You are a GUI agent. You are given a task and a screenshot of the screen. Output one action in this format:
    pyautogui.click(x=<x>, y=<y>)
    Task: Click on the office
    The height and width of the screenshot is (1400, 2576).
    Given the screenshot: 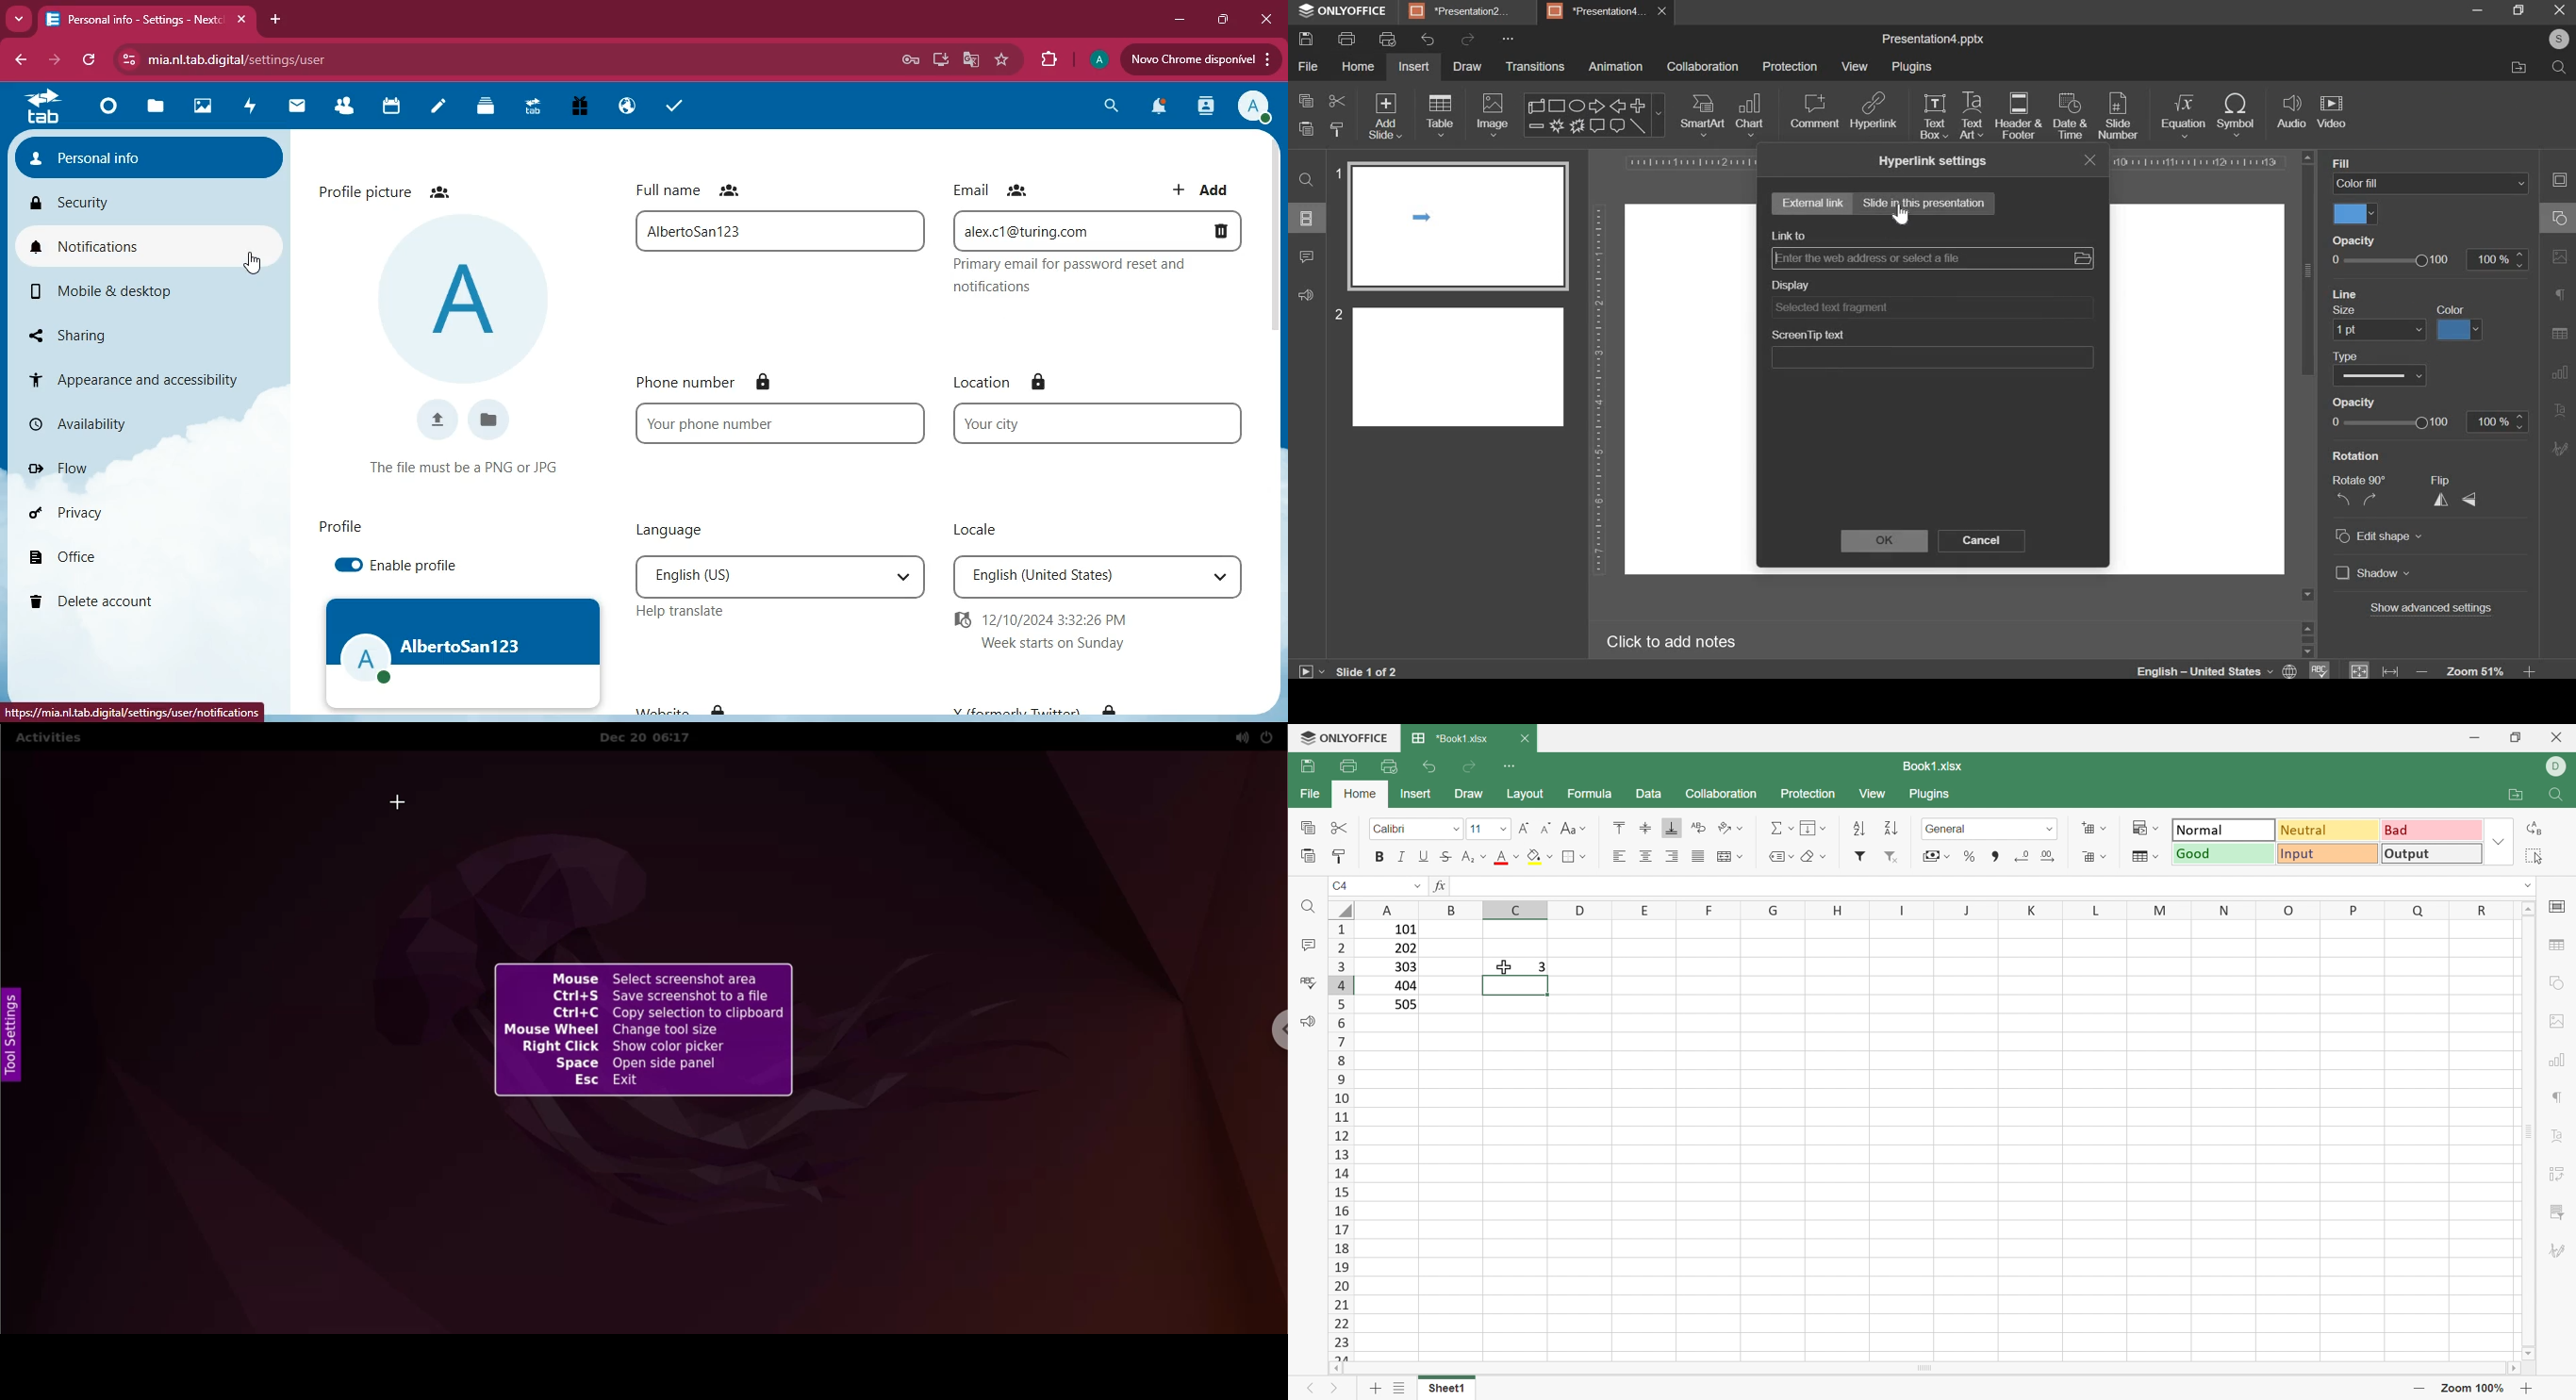 What is the action you would take?
    pyautogui.click(x=137, y=556)
    